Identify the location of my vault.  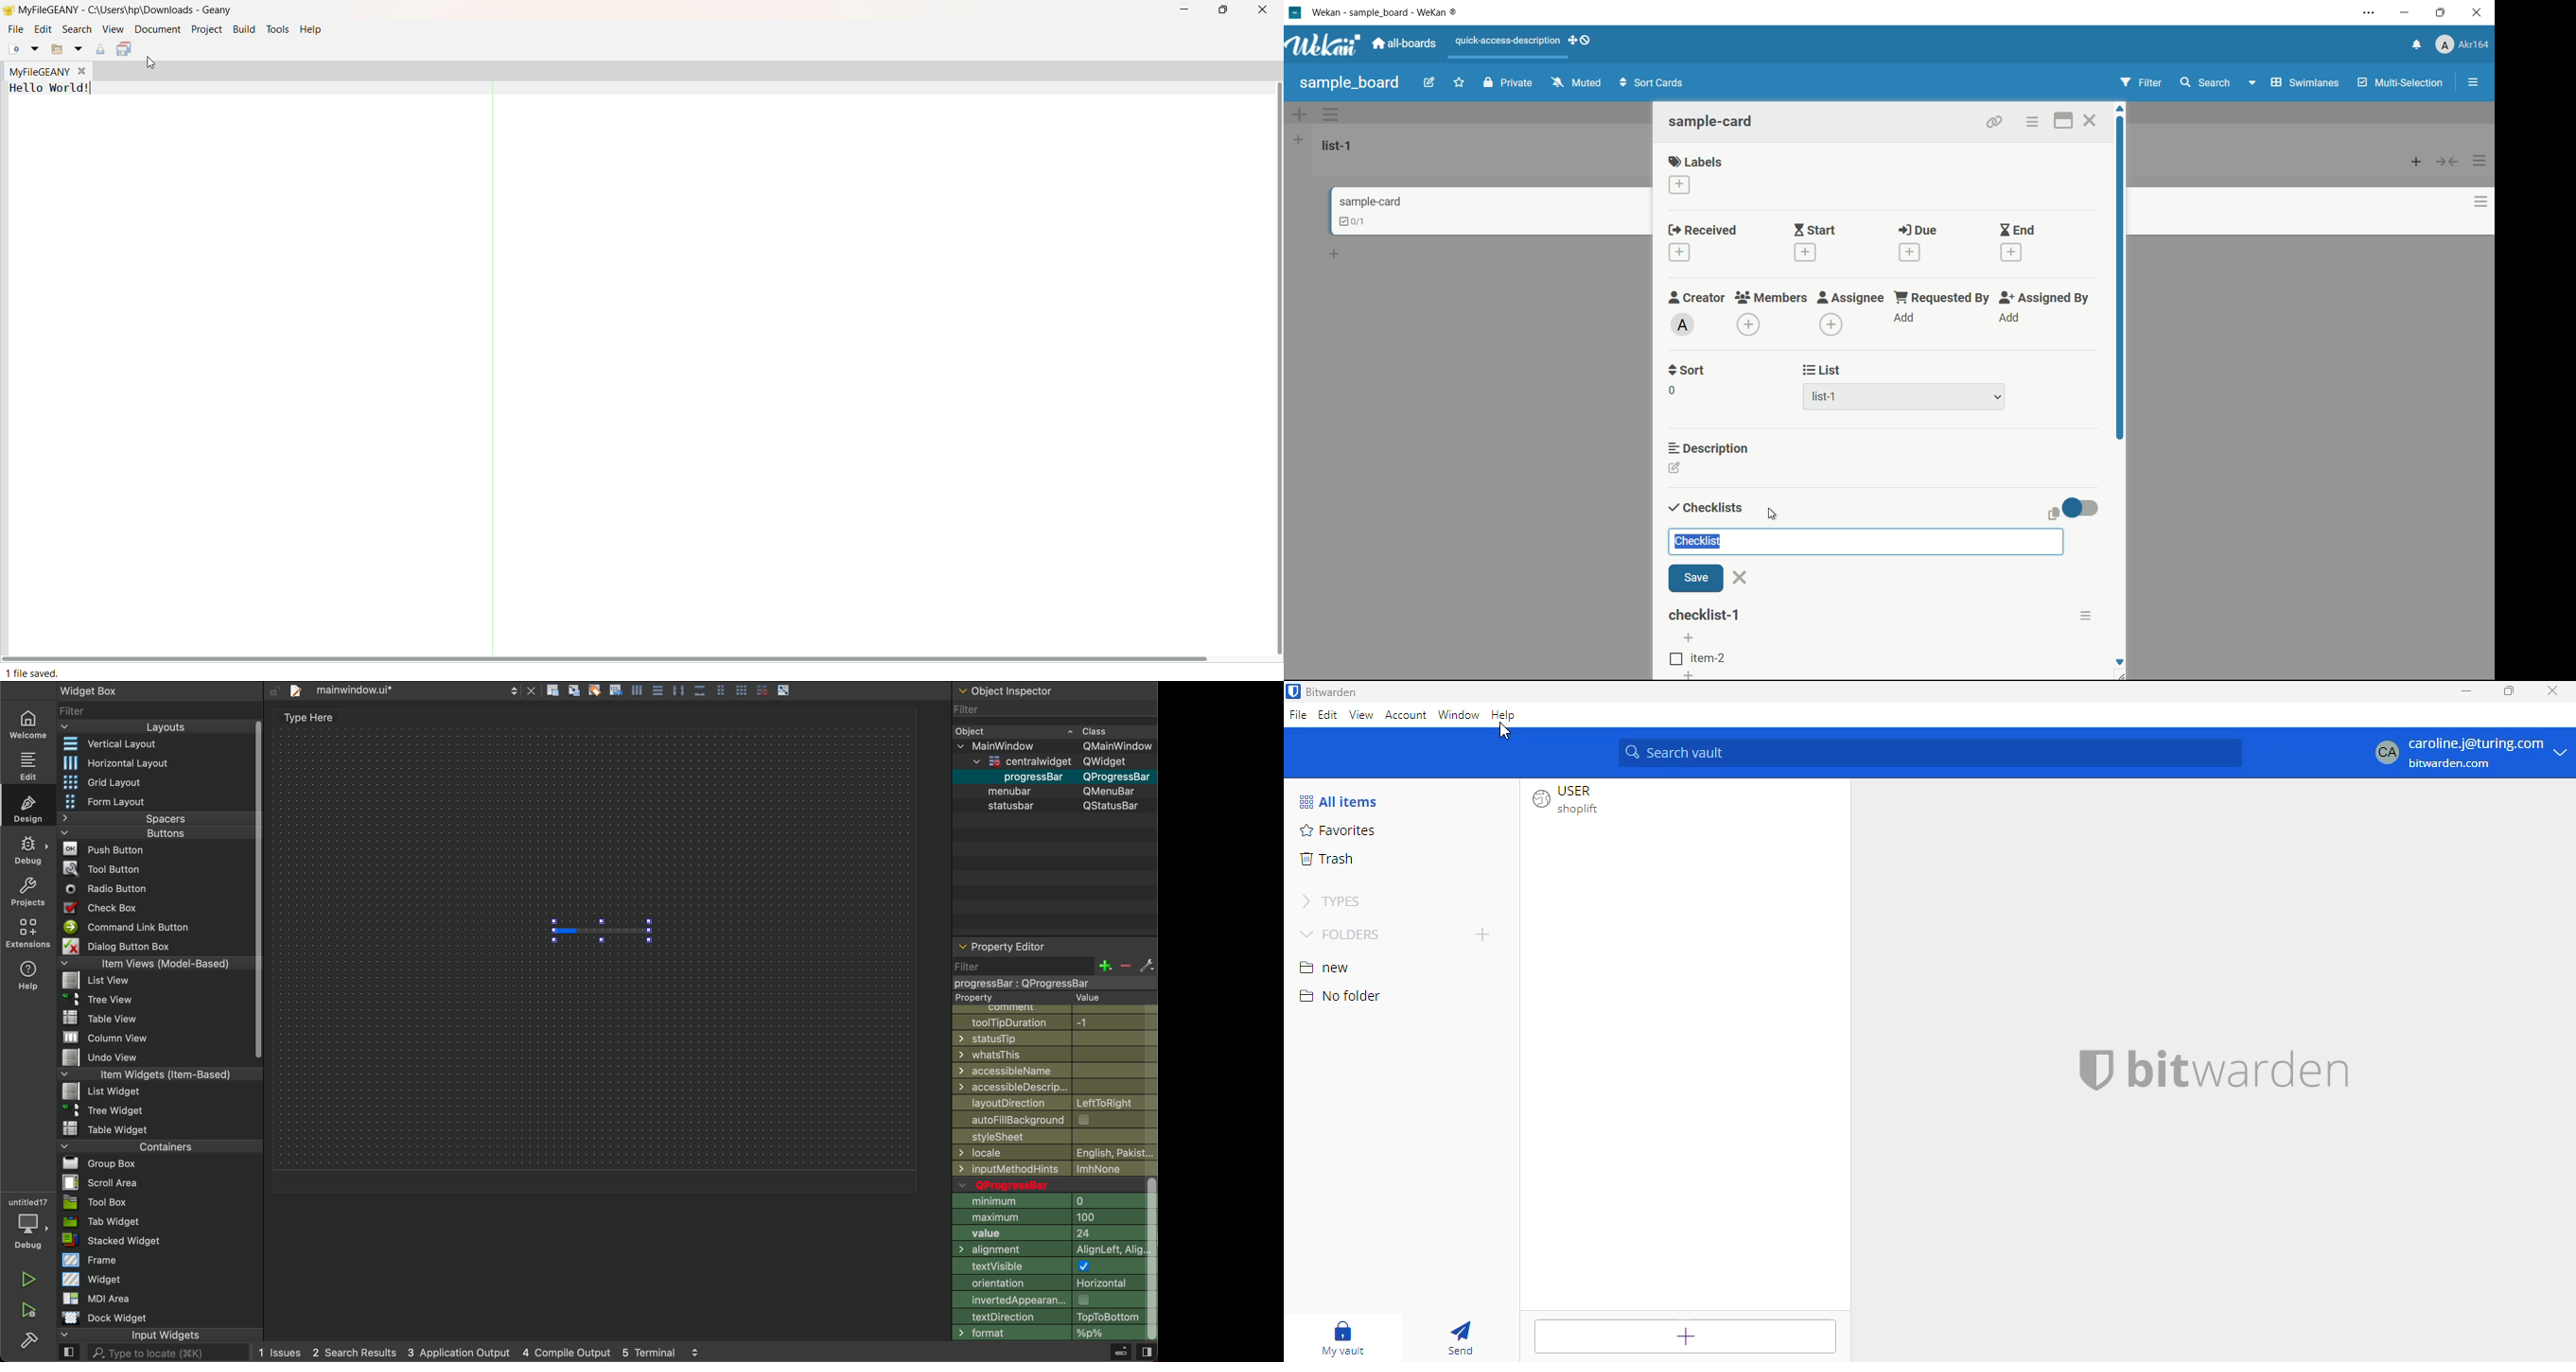
(1343, 1338).